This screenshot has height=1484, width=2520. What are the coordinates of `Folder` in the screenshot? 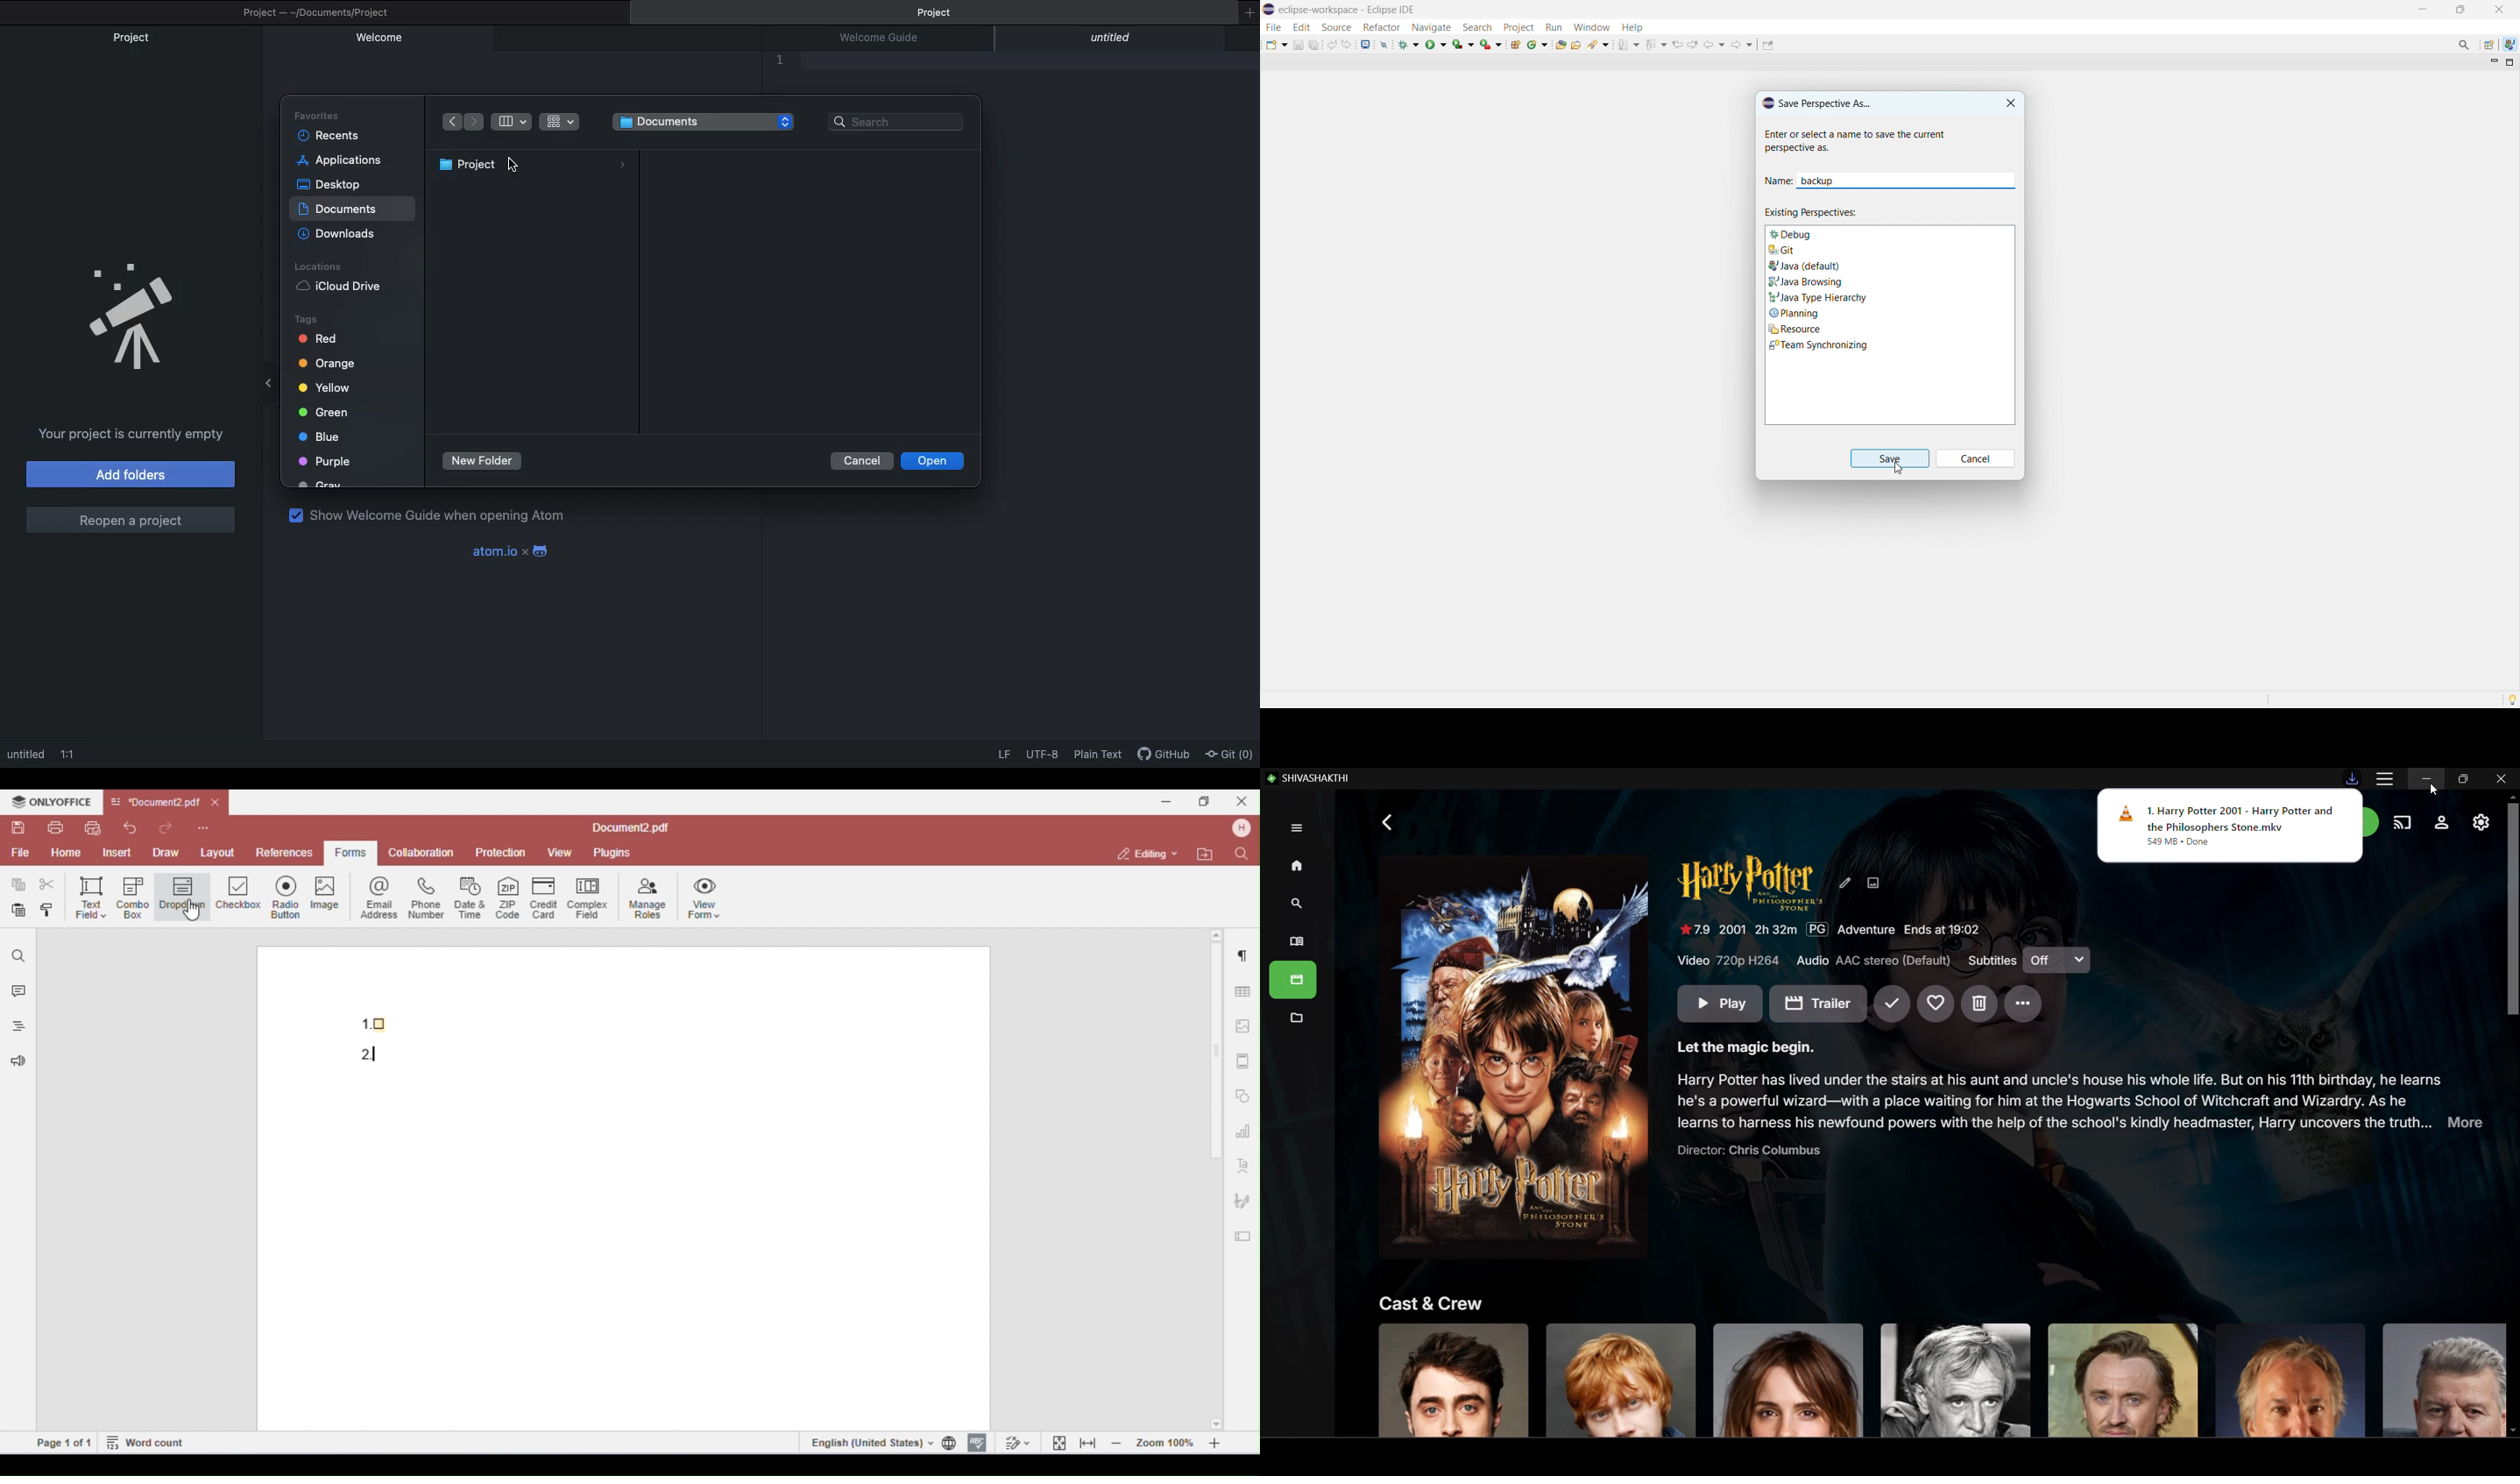 It's located at (707, 121).